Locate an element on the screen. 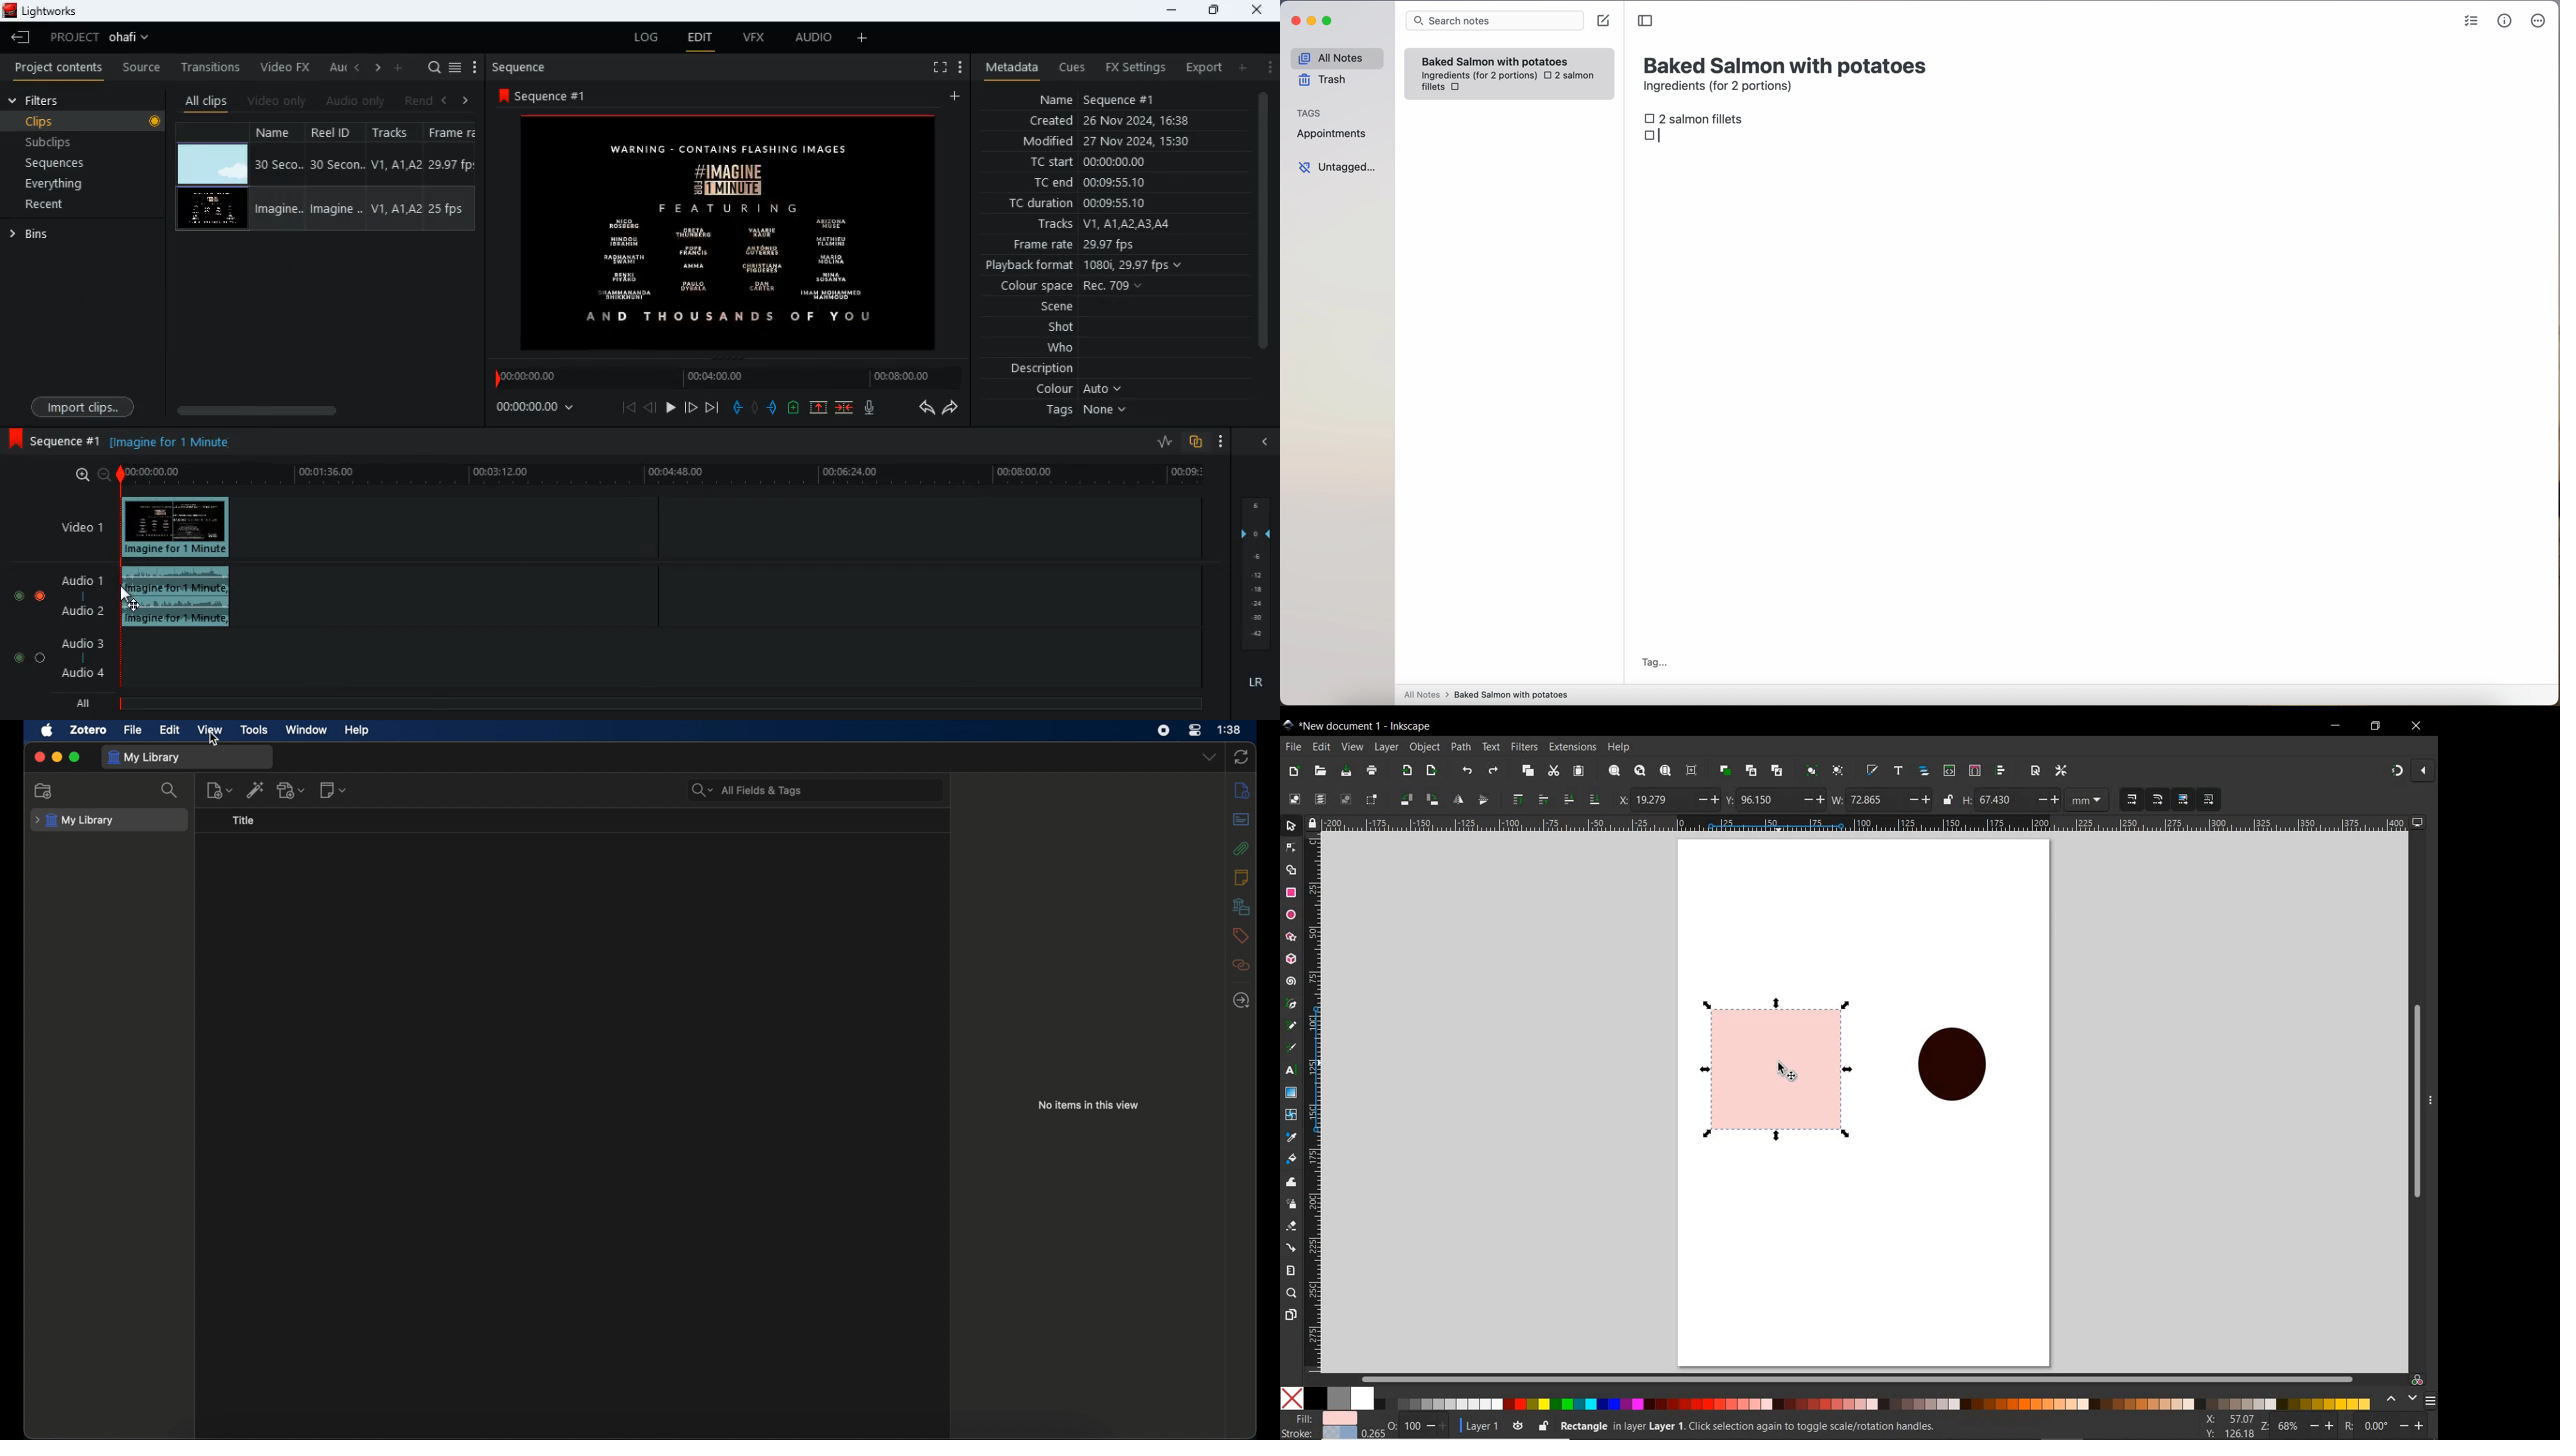 Image resolution: width=2576 pixels, height=1456 pixels. more options is located at coordinates (2540, 21).